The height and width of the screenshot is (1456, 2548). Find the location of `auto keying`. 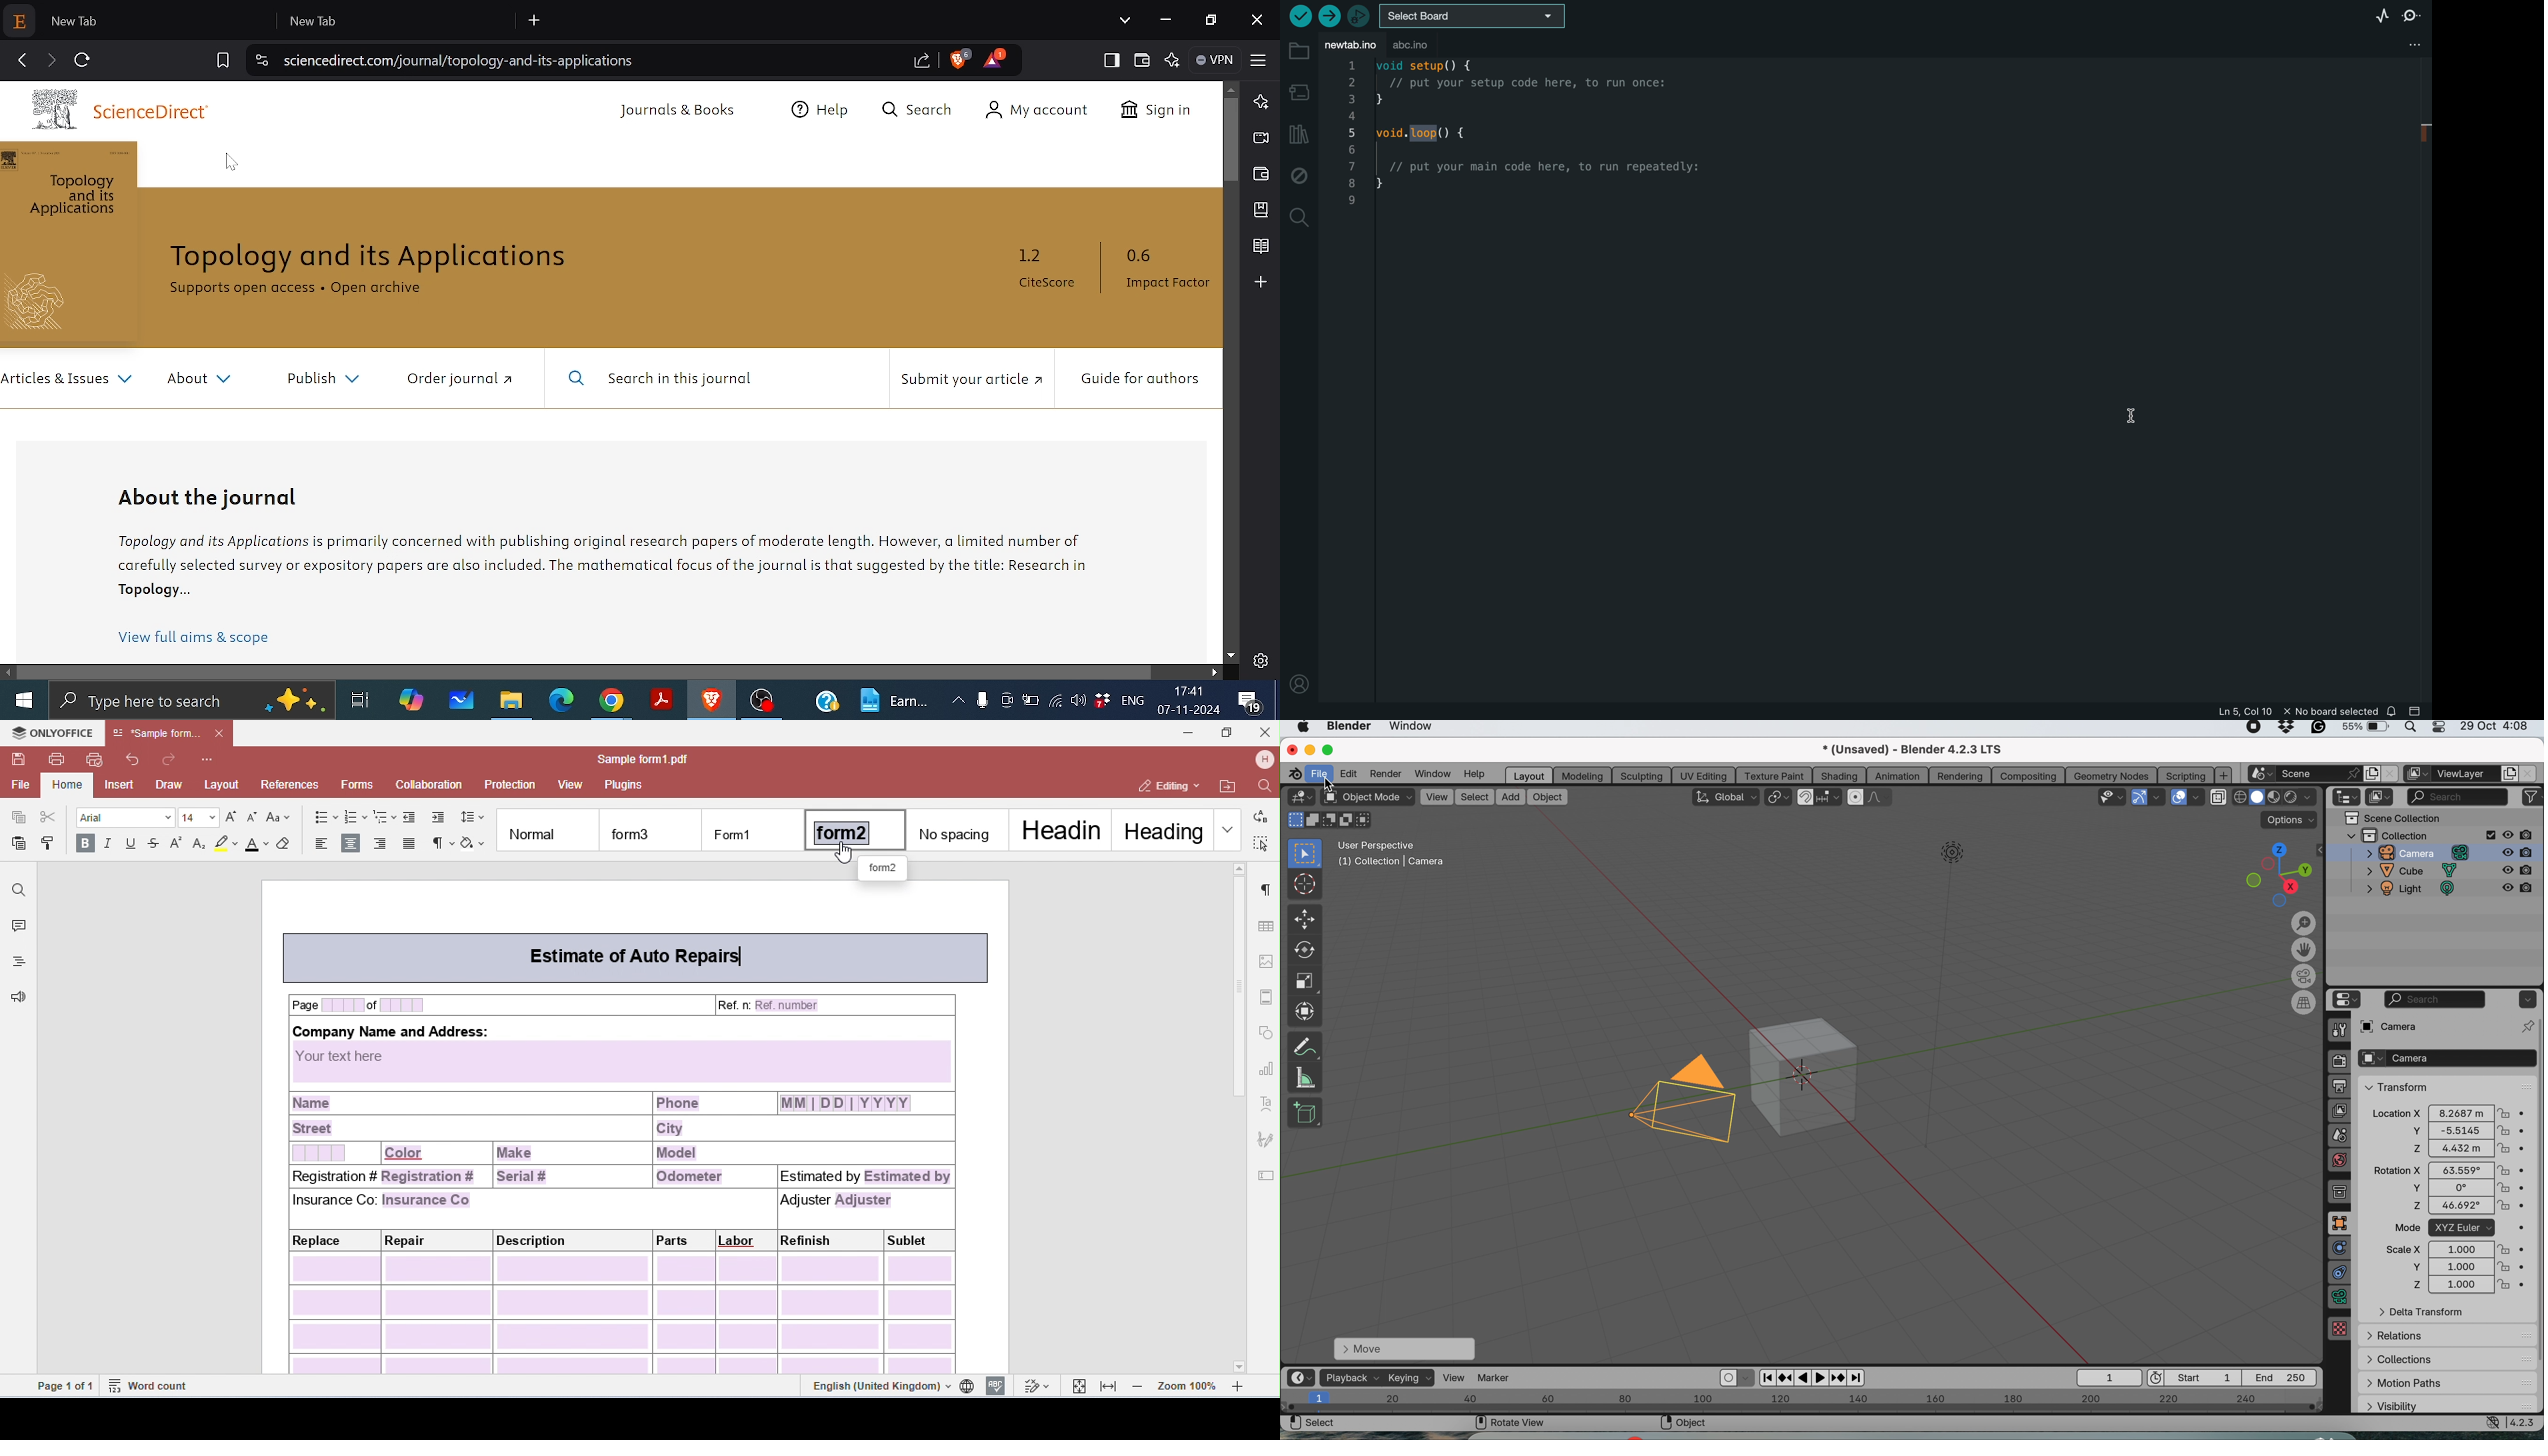

auto keying is located at coordinates (1726, 1378).